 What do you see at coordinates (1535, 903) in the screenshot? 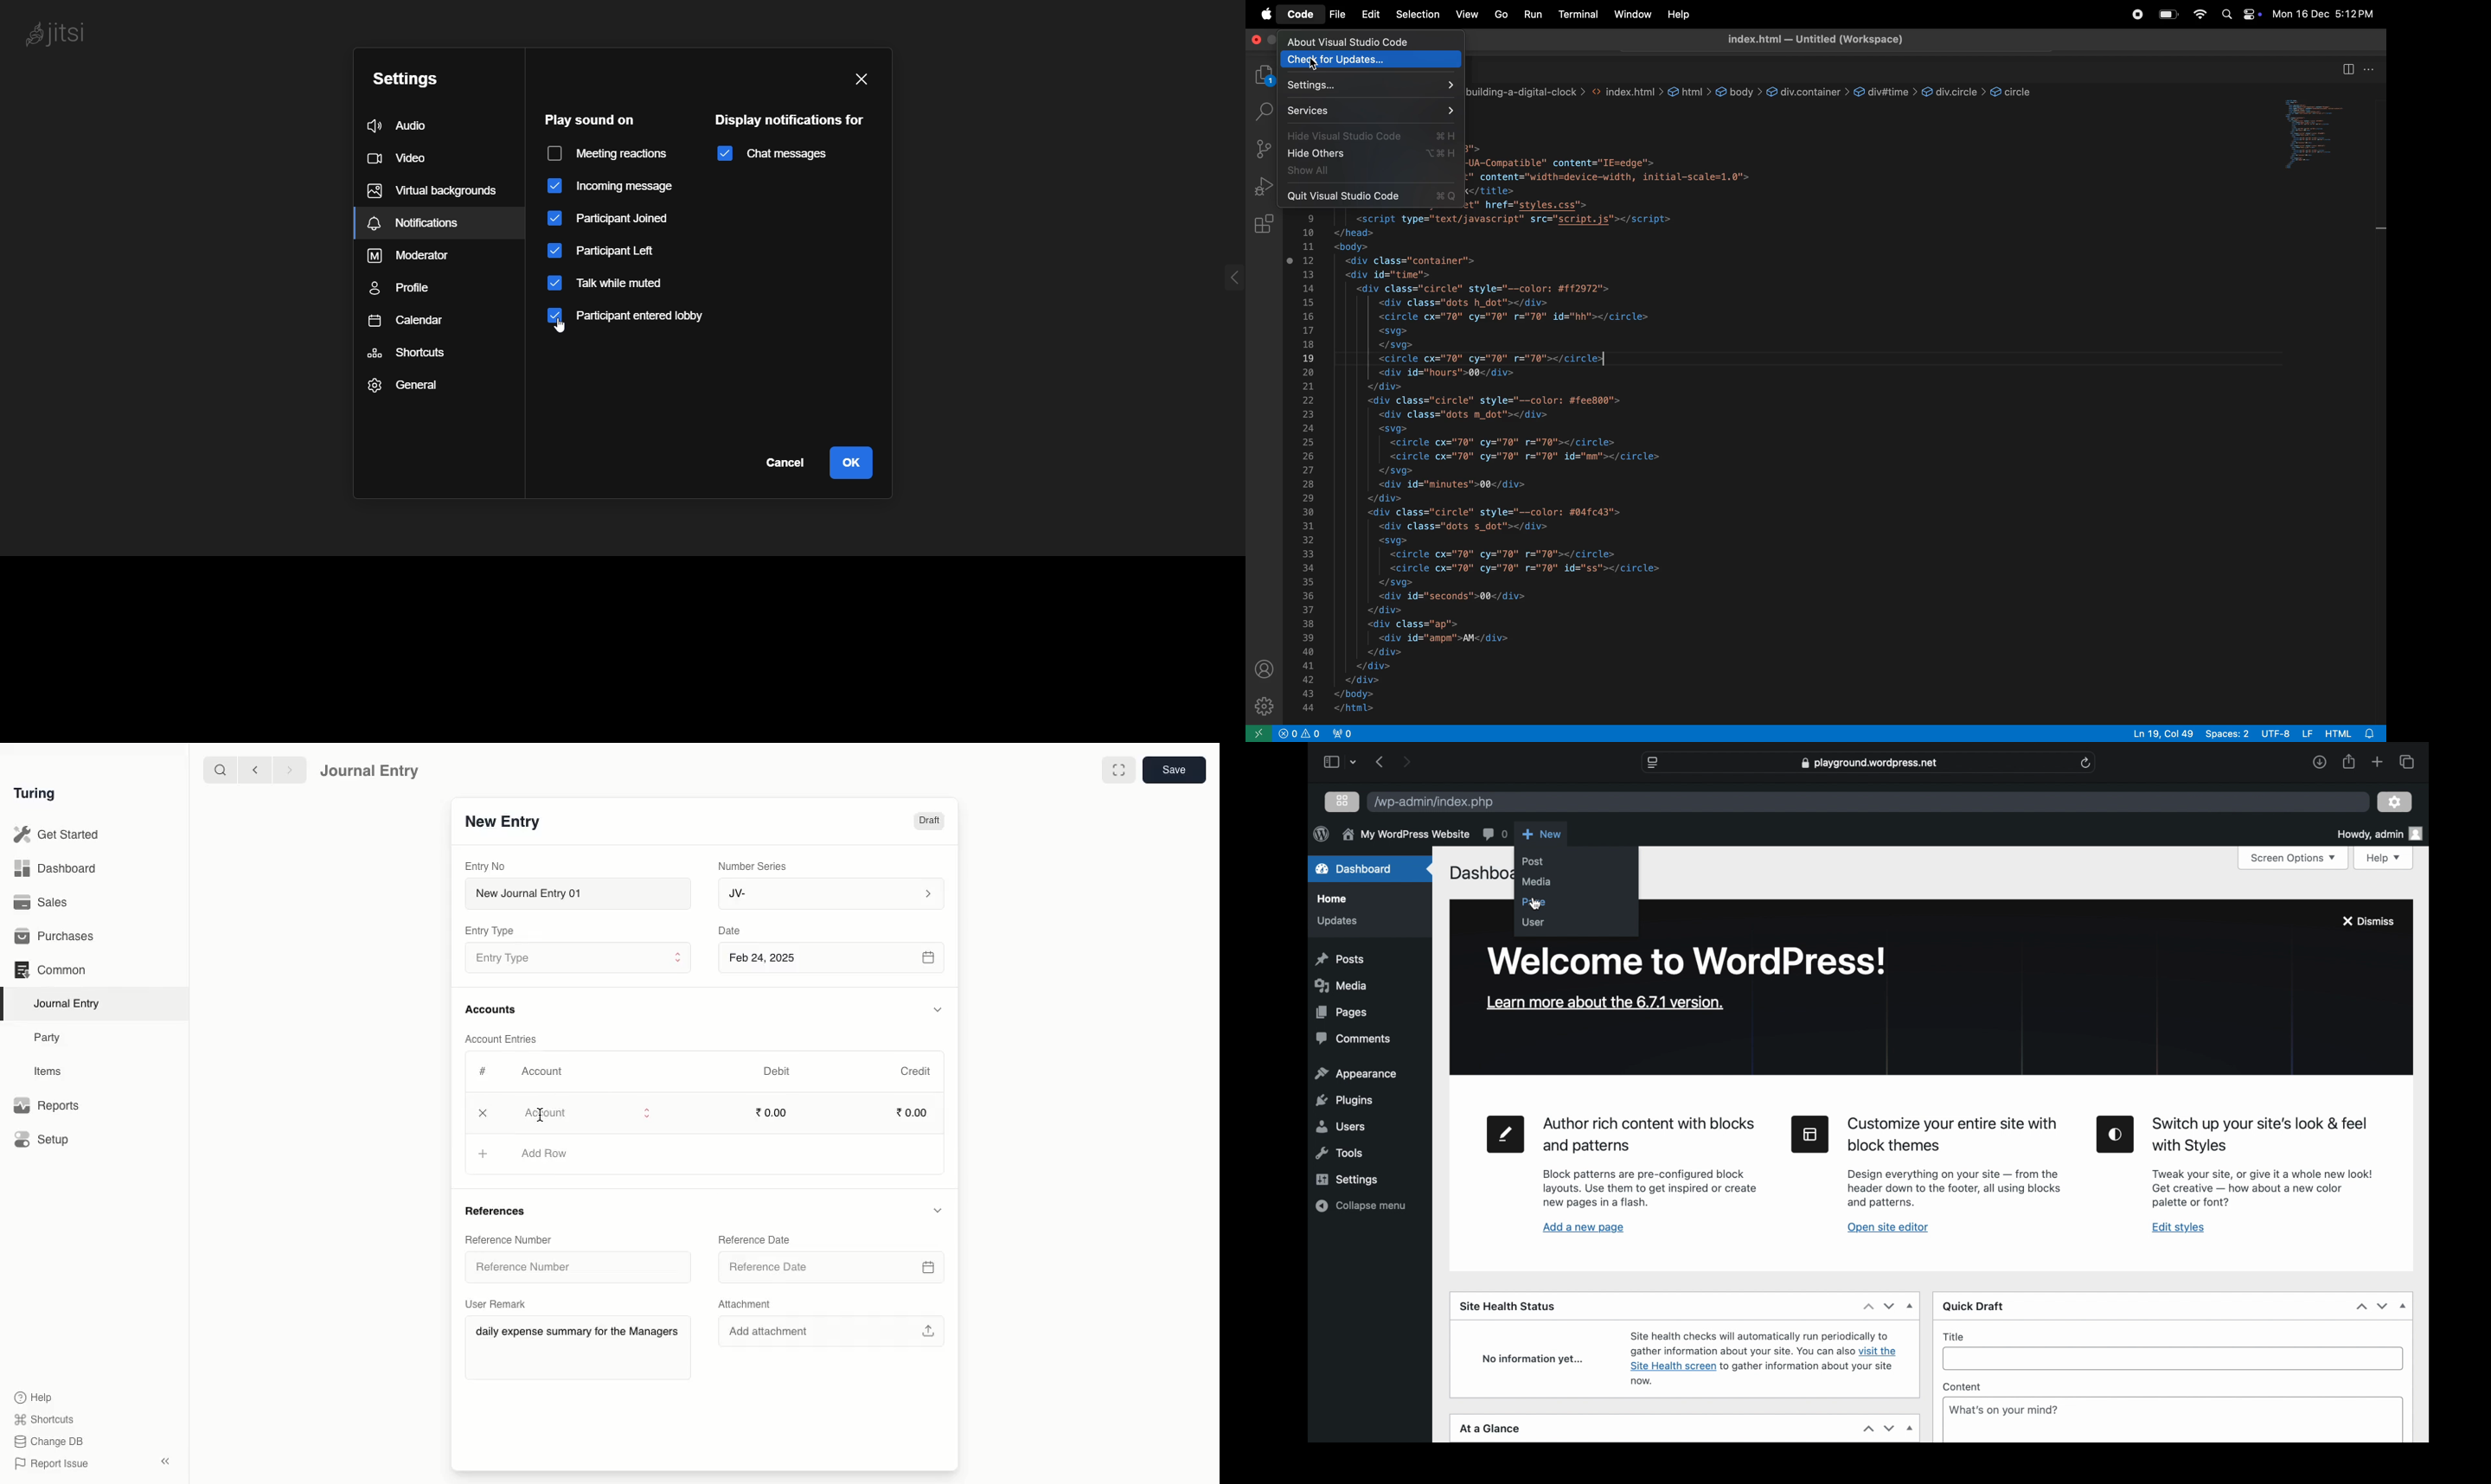
I see `page` at bounding box center [1535, 903].